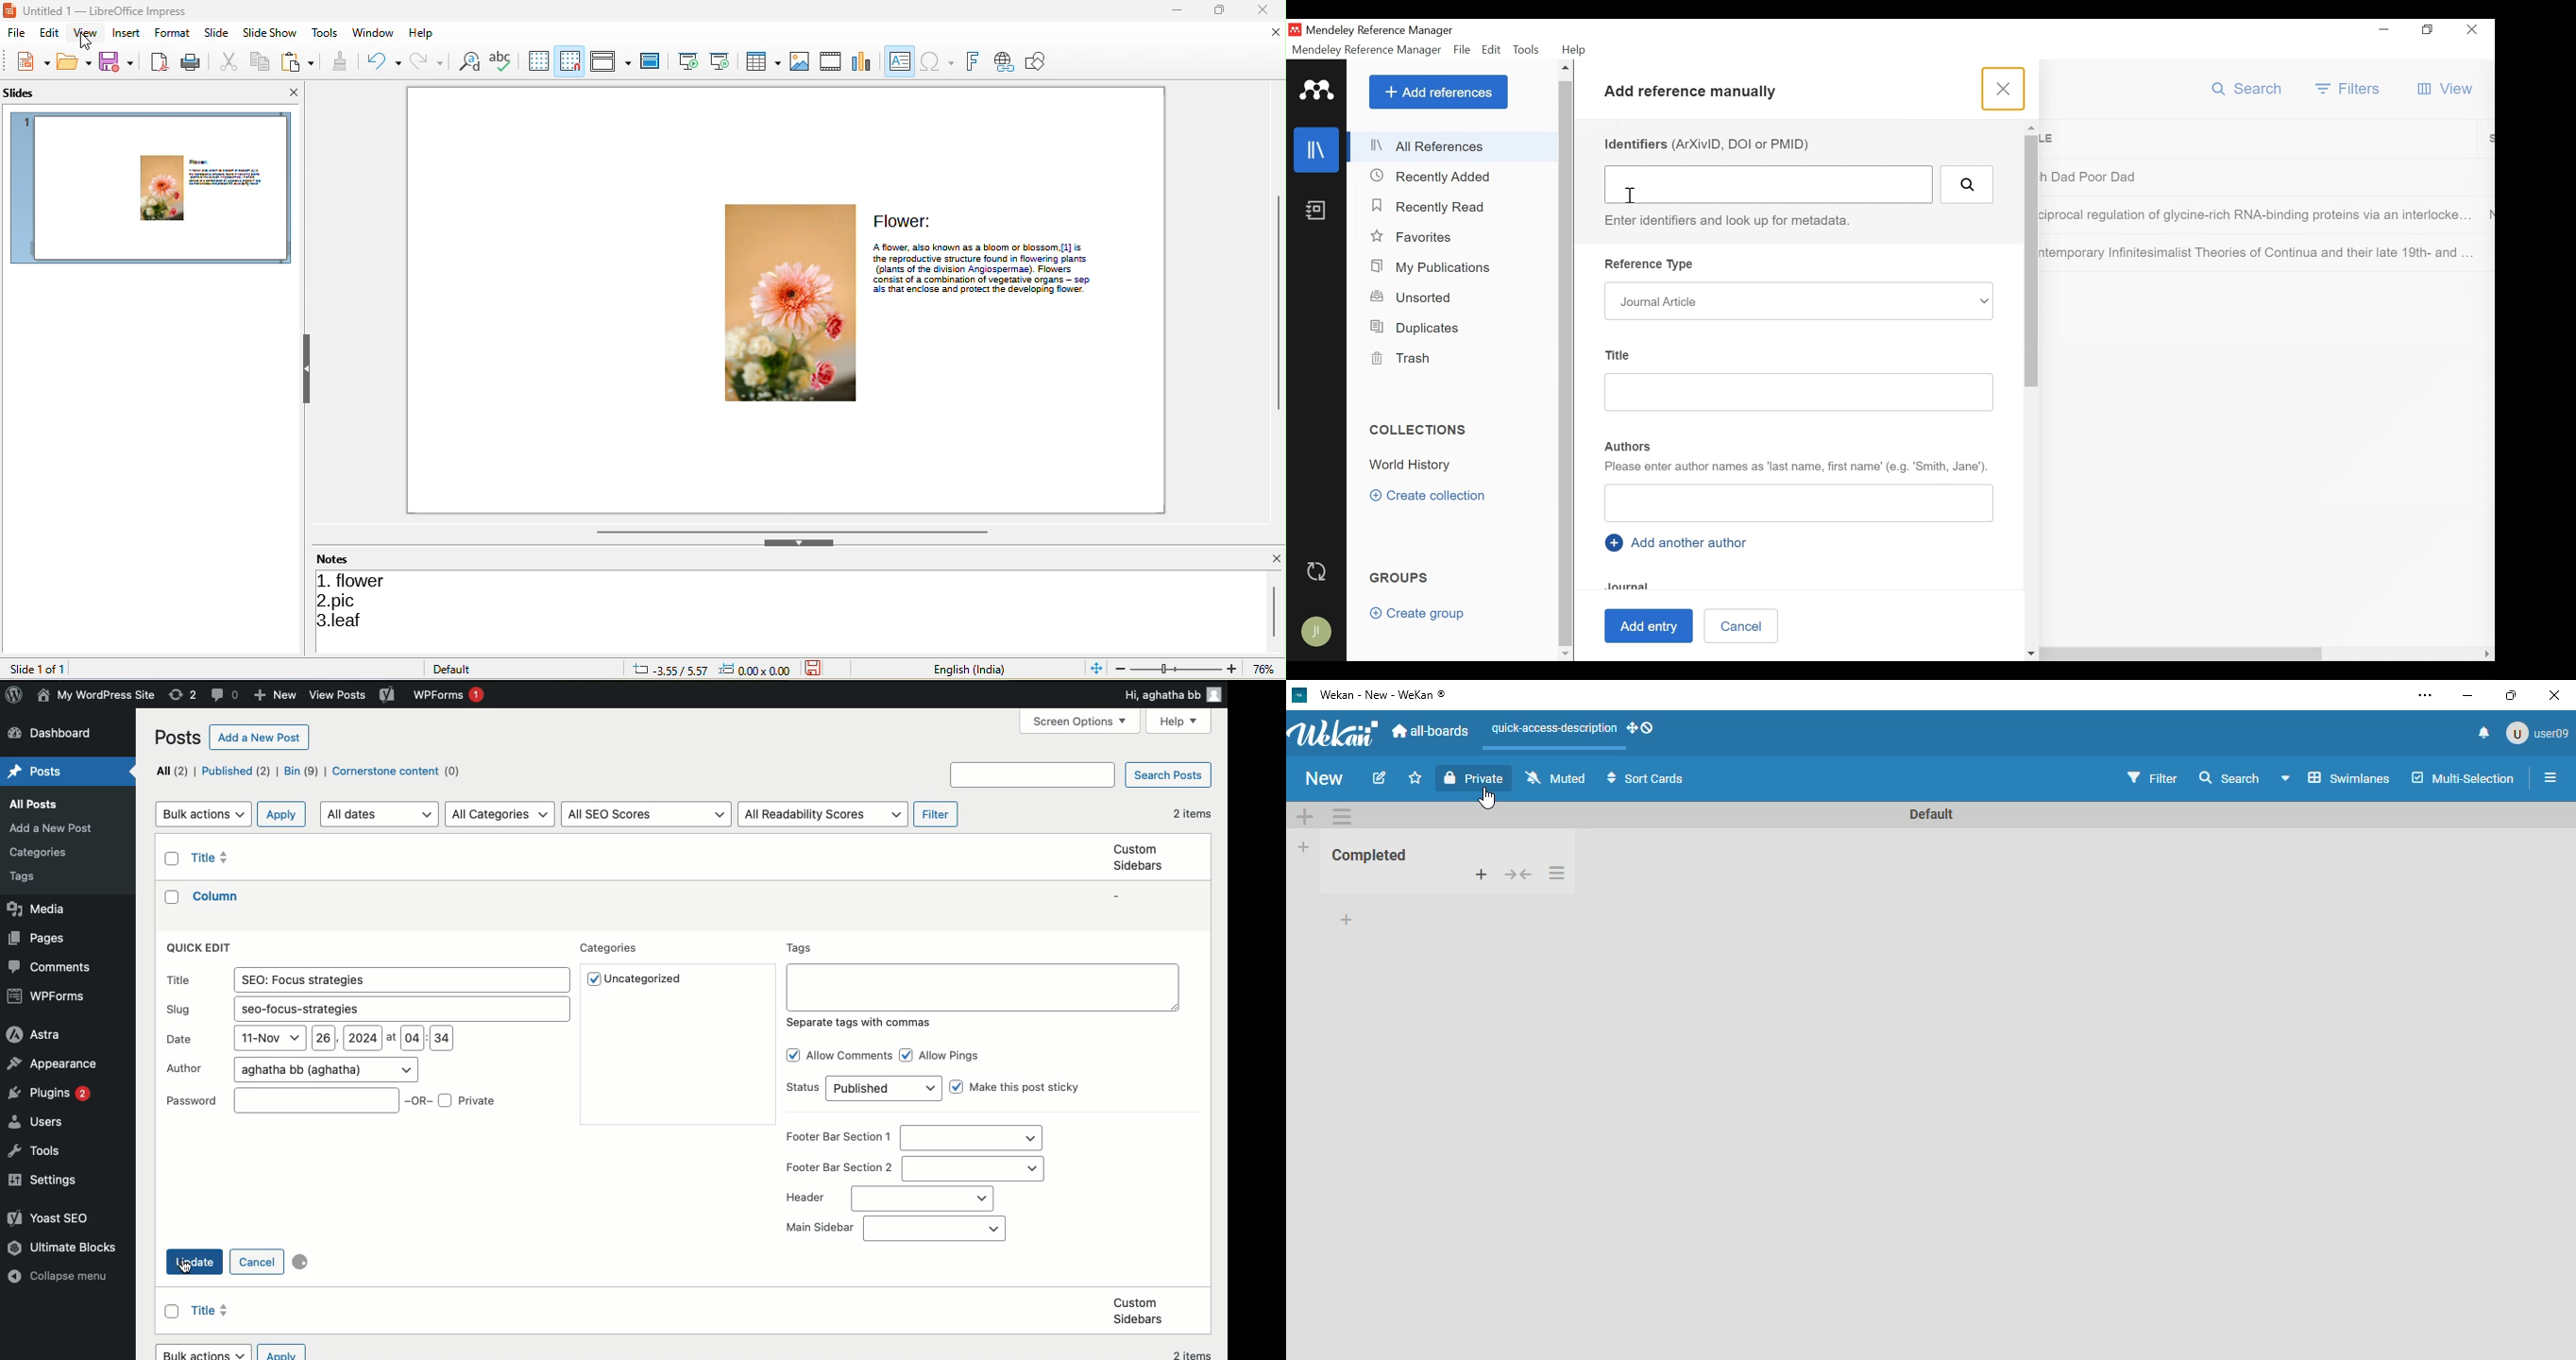 The width and height of the screenshot is (2576, 1372). Describe the element at coordinates (1267, 10) in the screenshot. I see `close` at that location.